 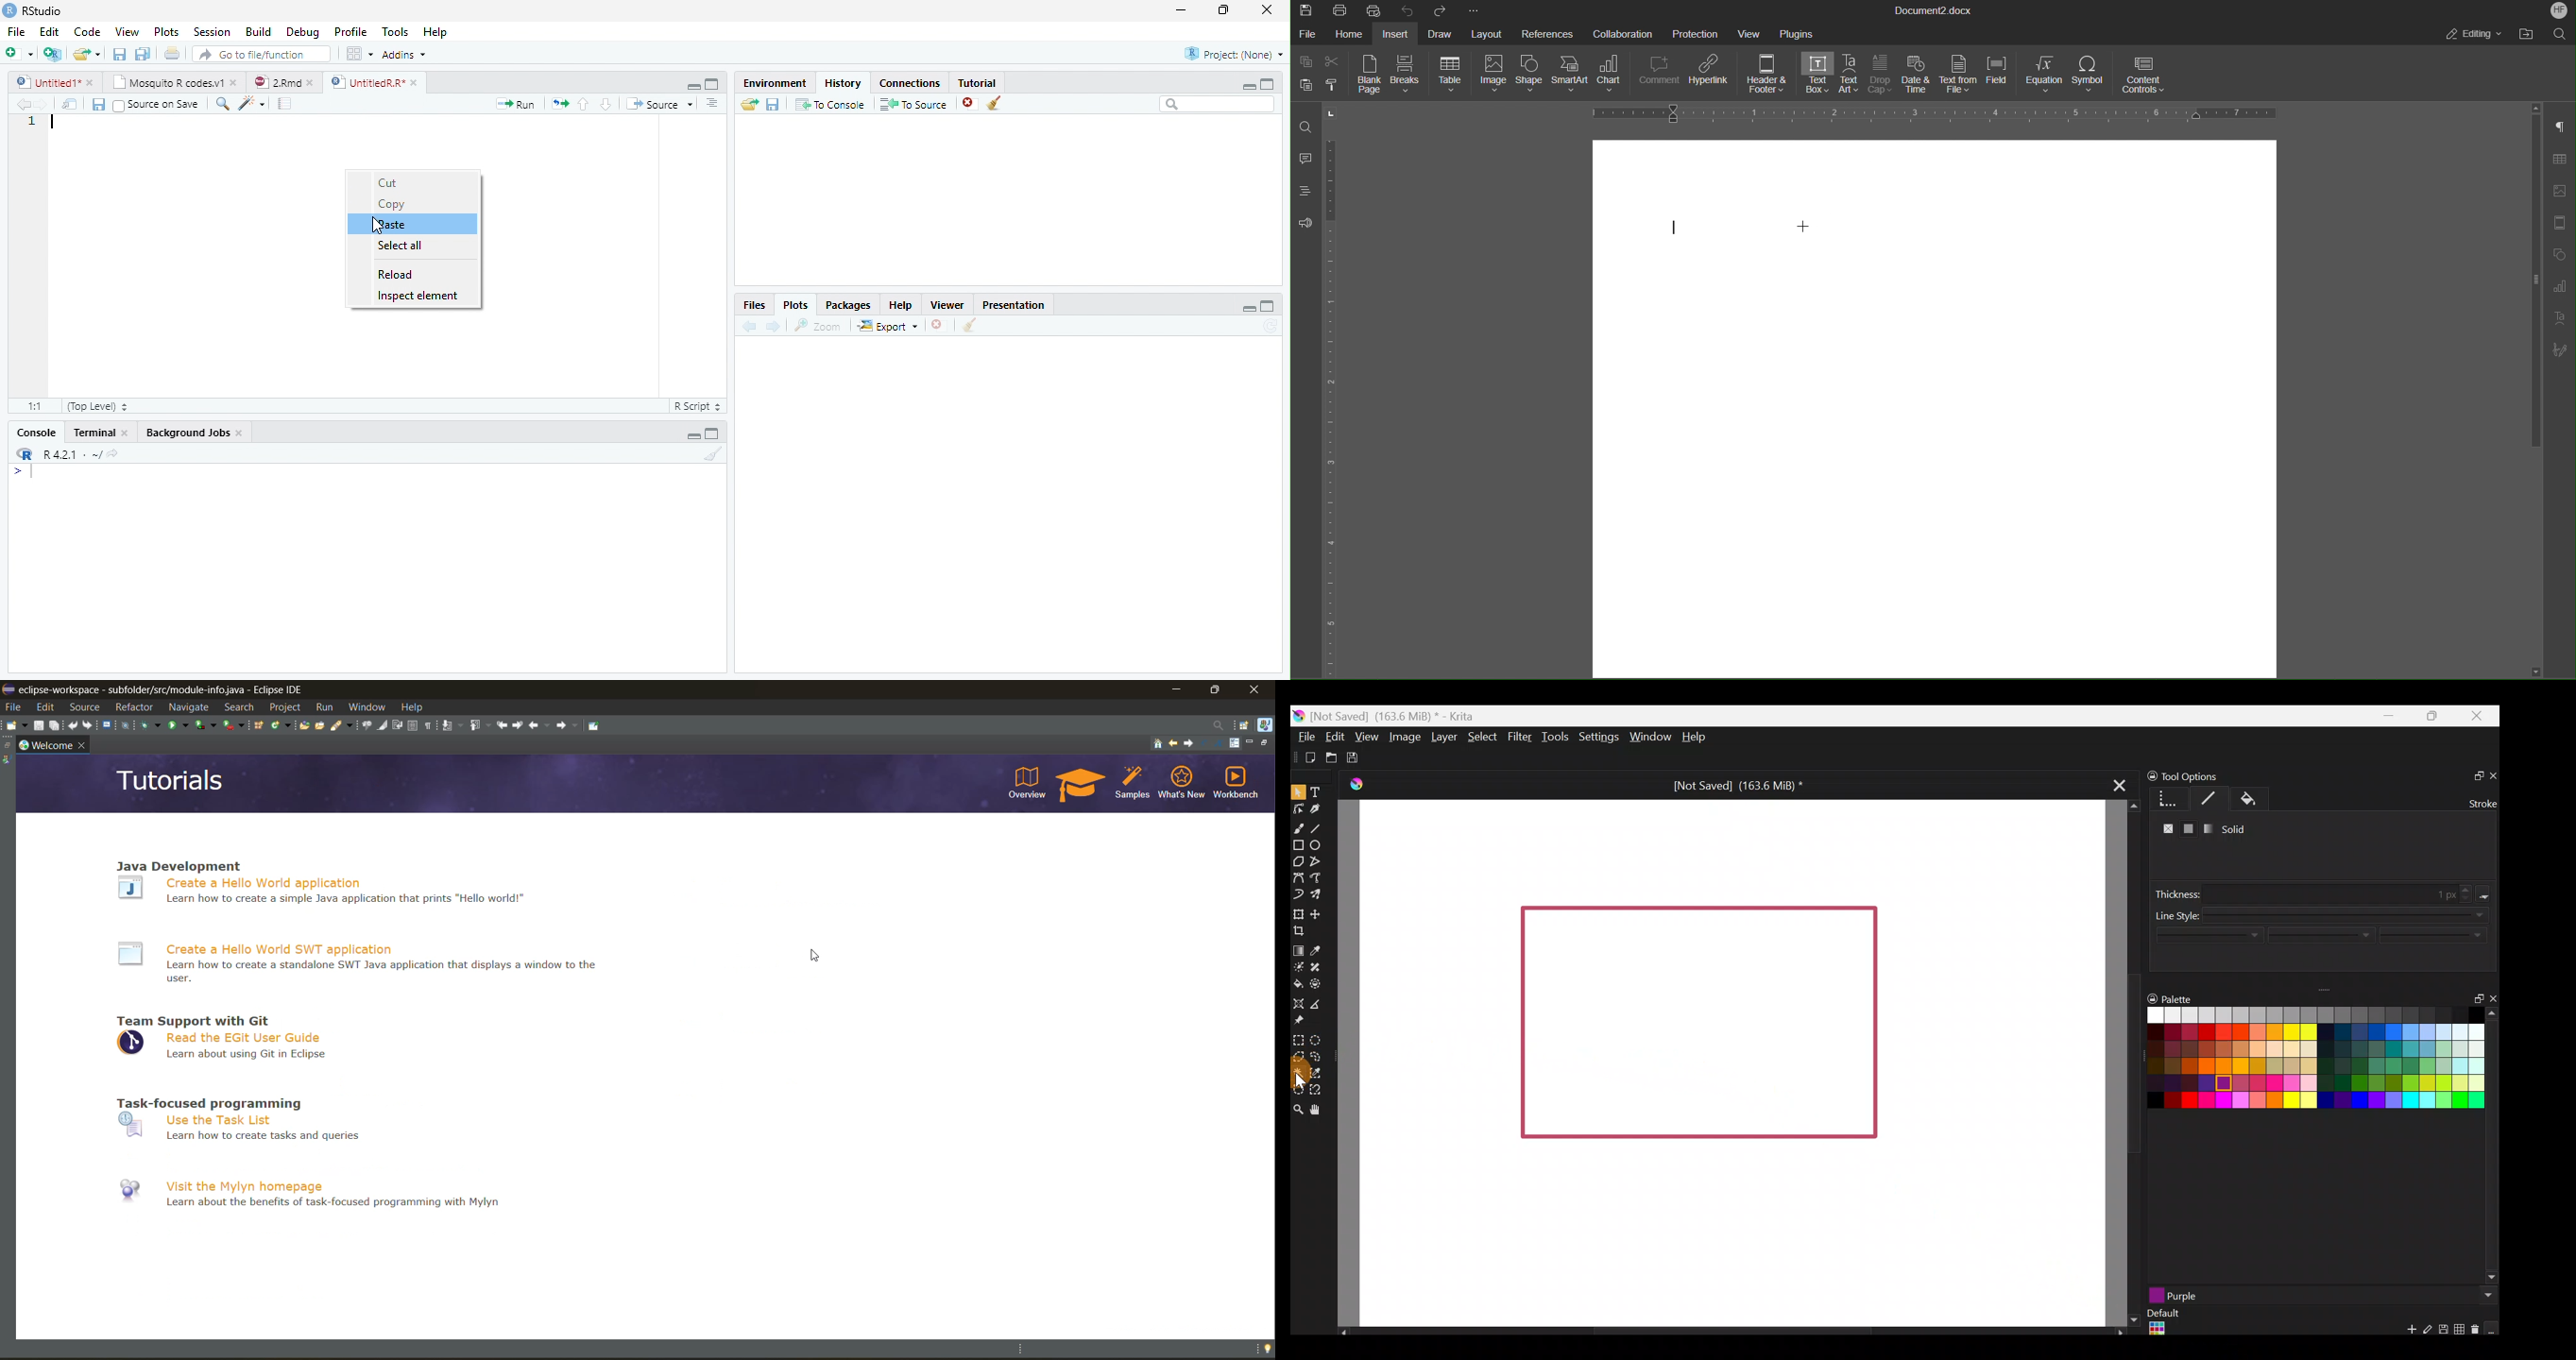 What do you see at coordinates (1299, 951) in the screenshot?
I see `Draw a gradient` at bounding box center [1299, 951].